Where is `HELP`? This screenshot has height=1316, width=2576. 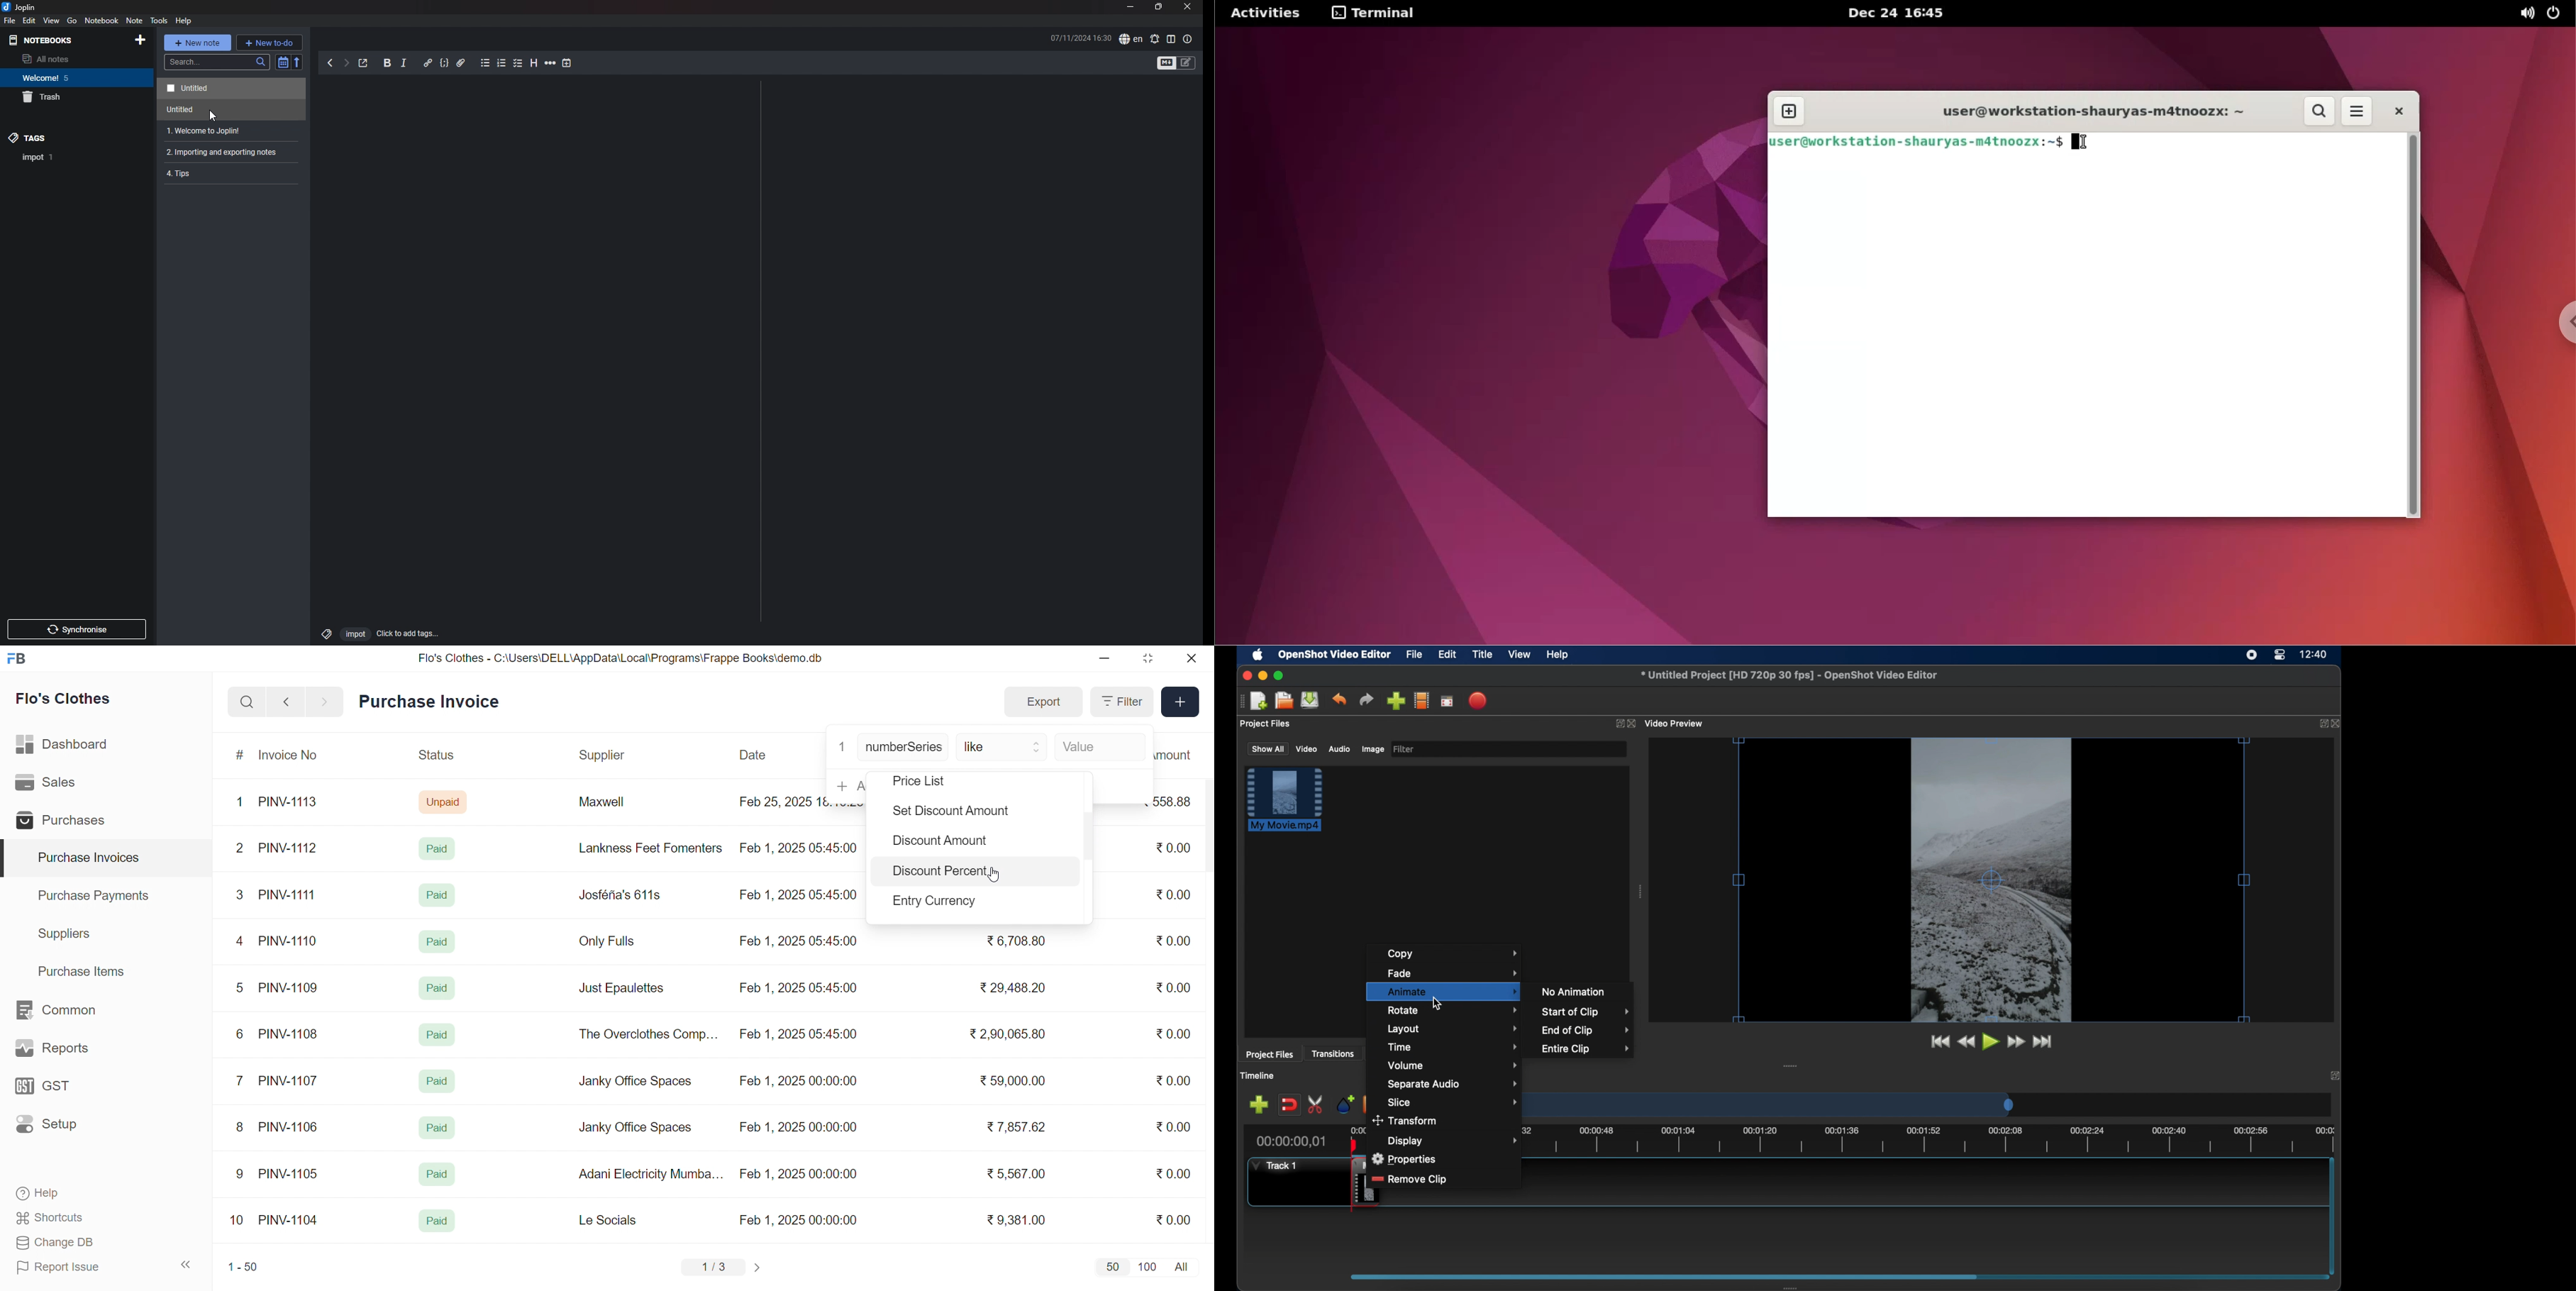
HELP is located at coordinates (184, 21).